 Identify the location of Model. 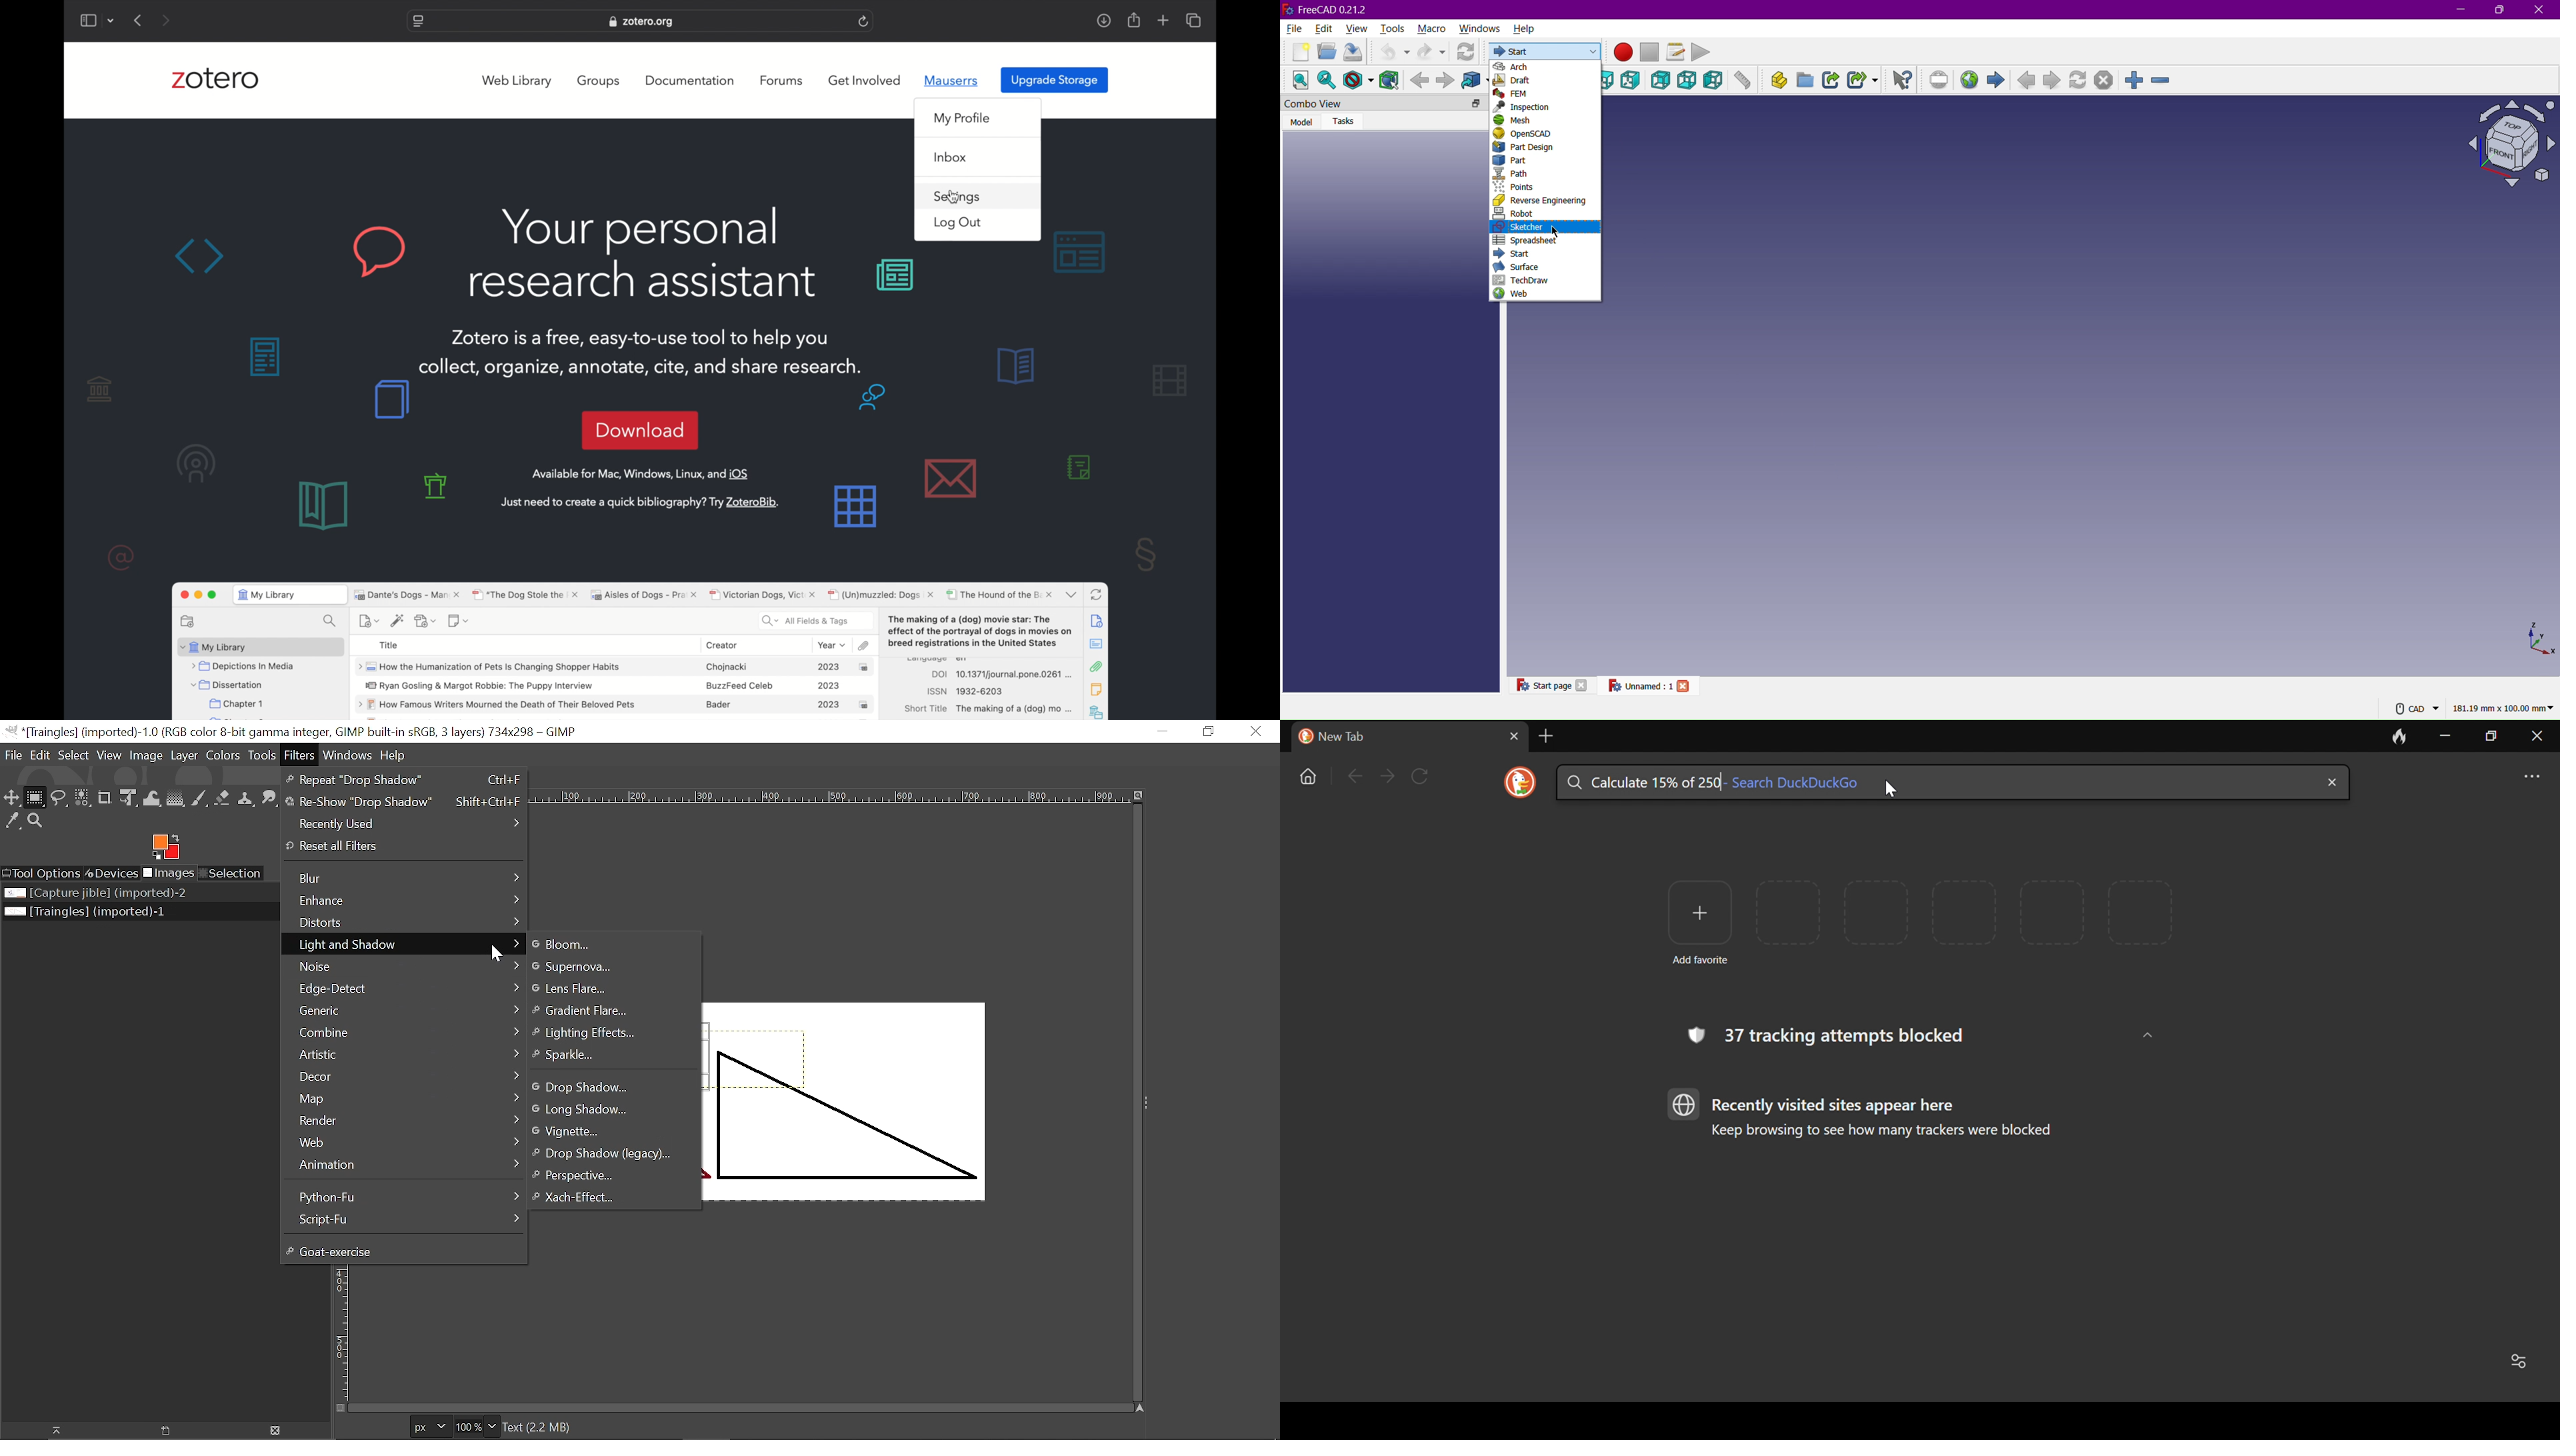
(1303, 122).